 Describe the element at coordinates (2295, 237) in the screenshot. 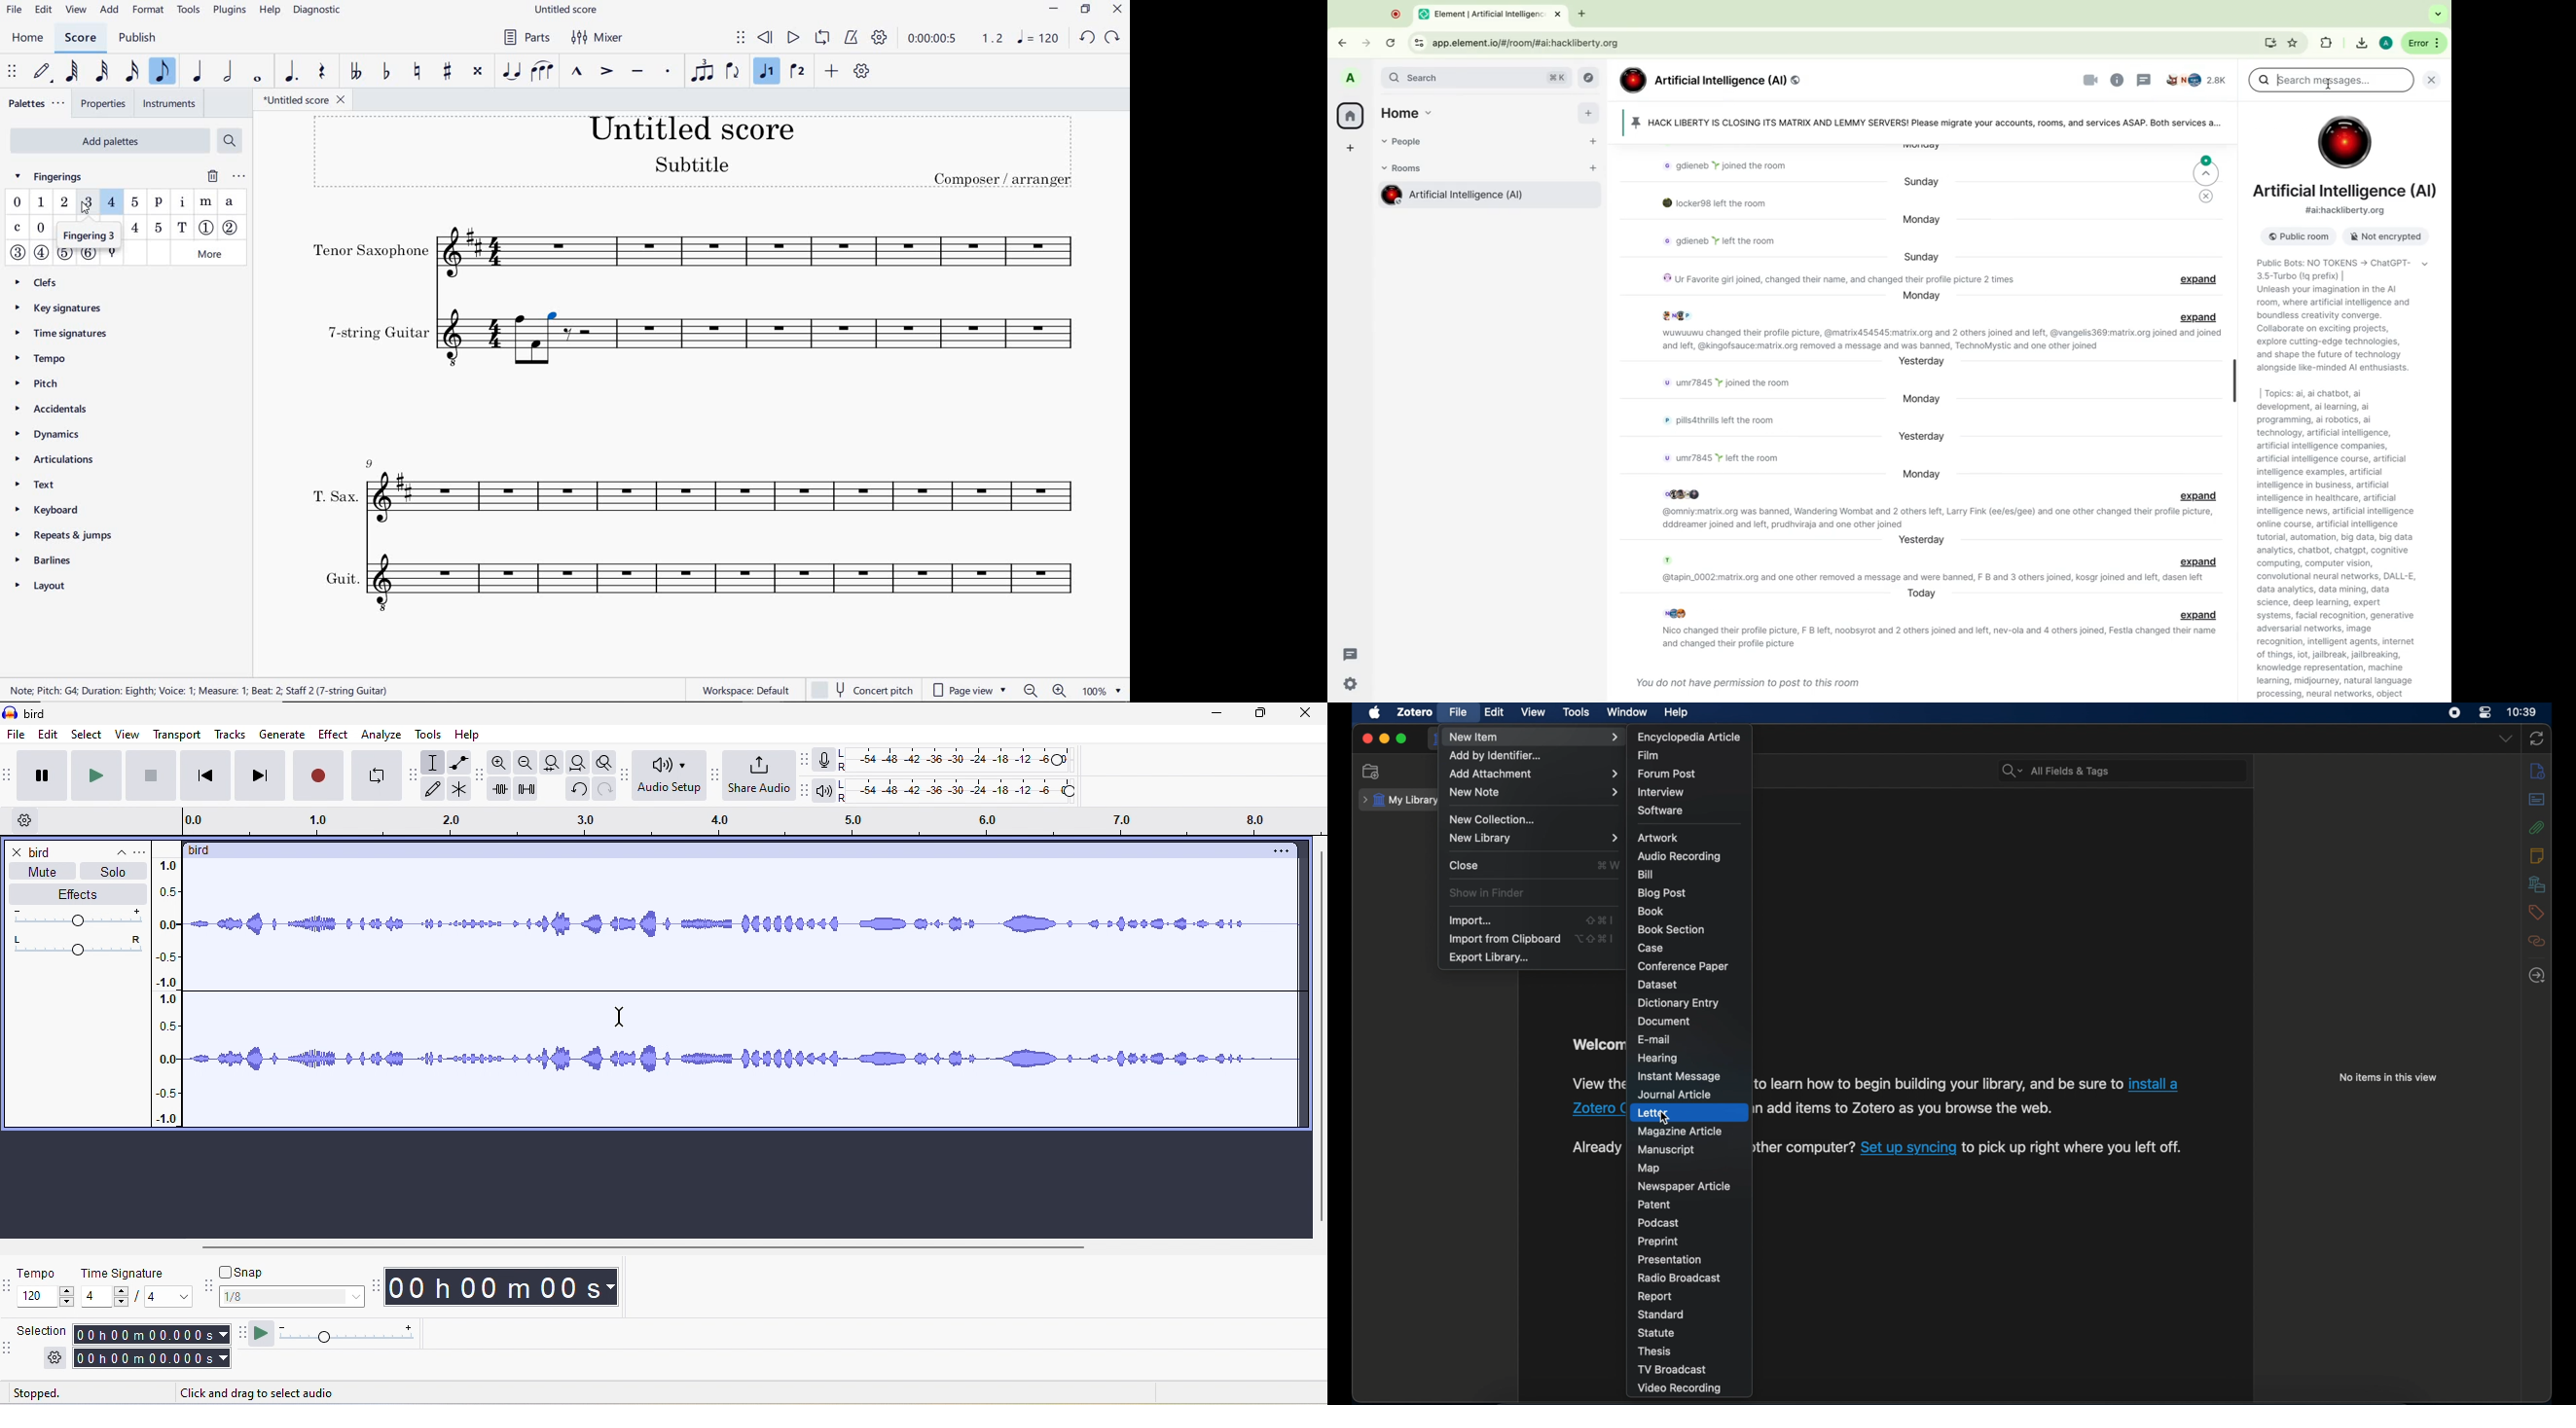

I see `public room` at that location.